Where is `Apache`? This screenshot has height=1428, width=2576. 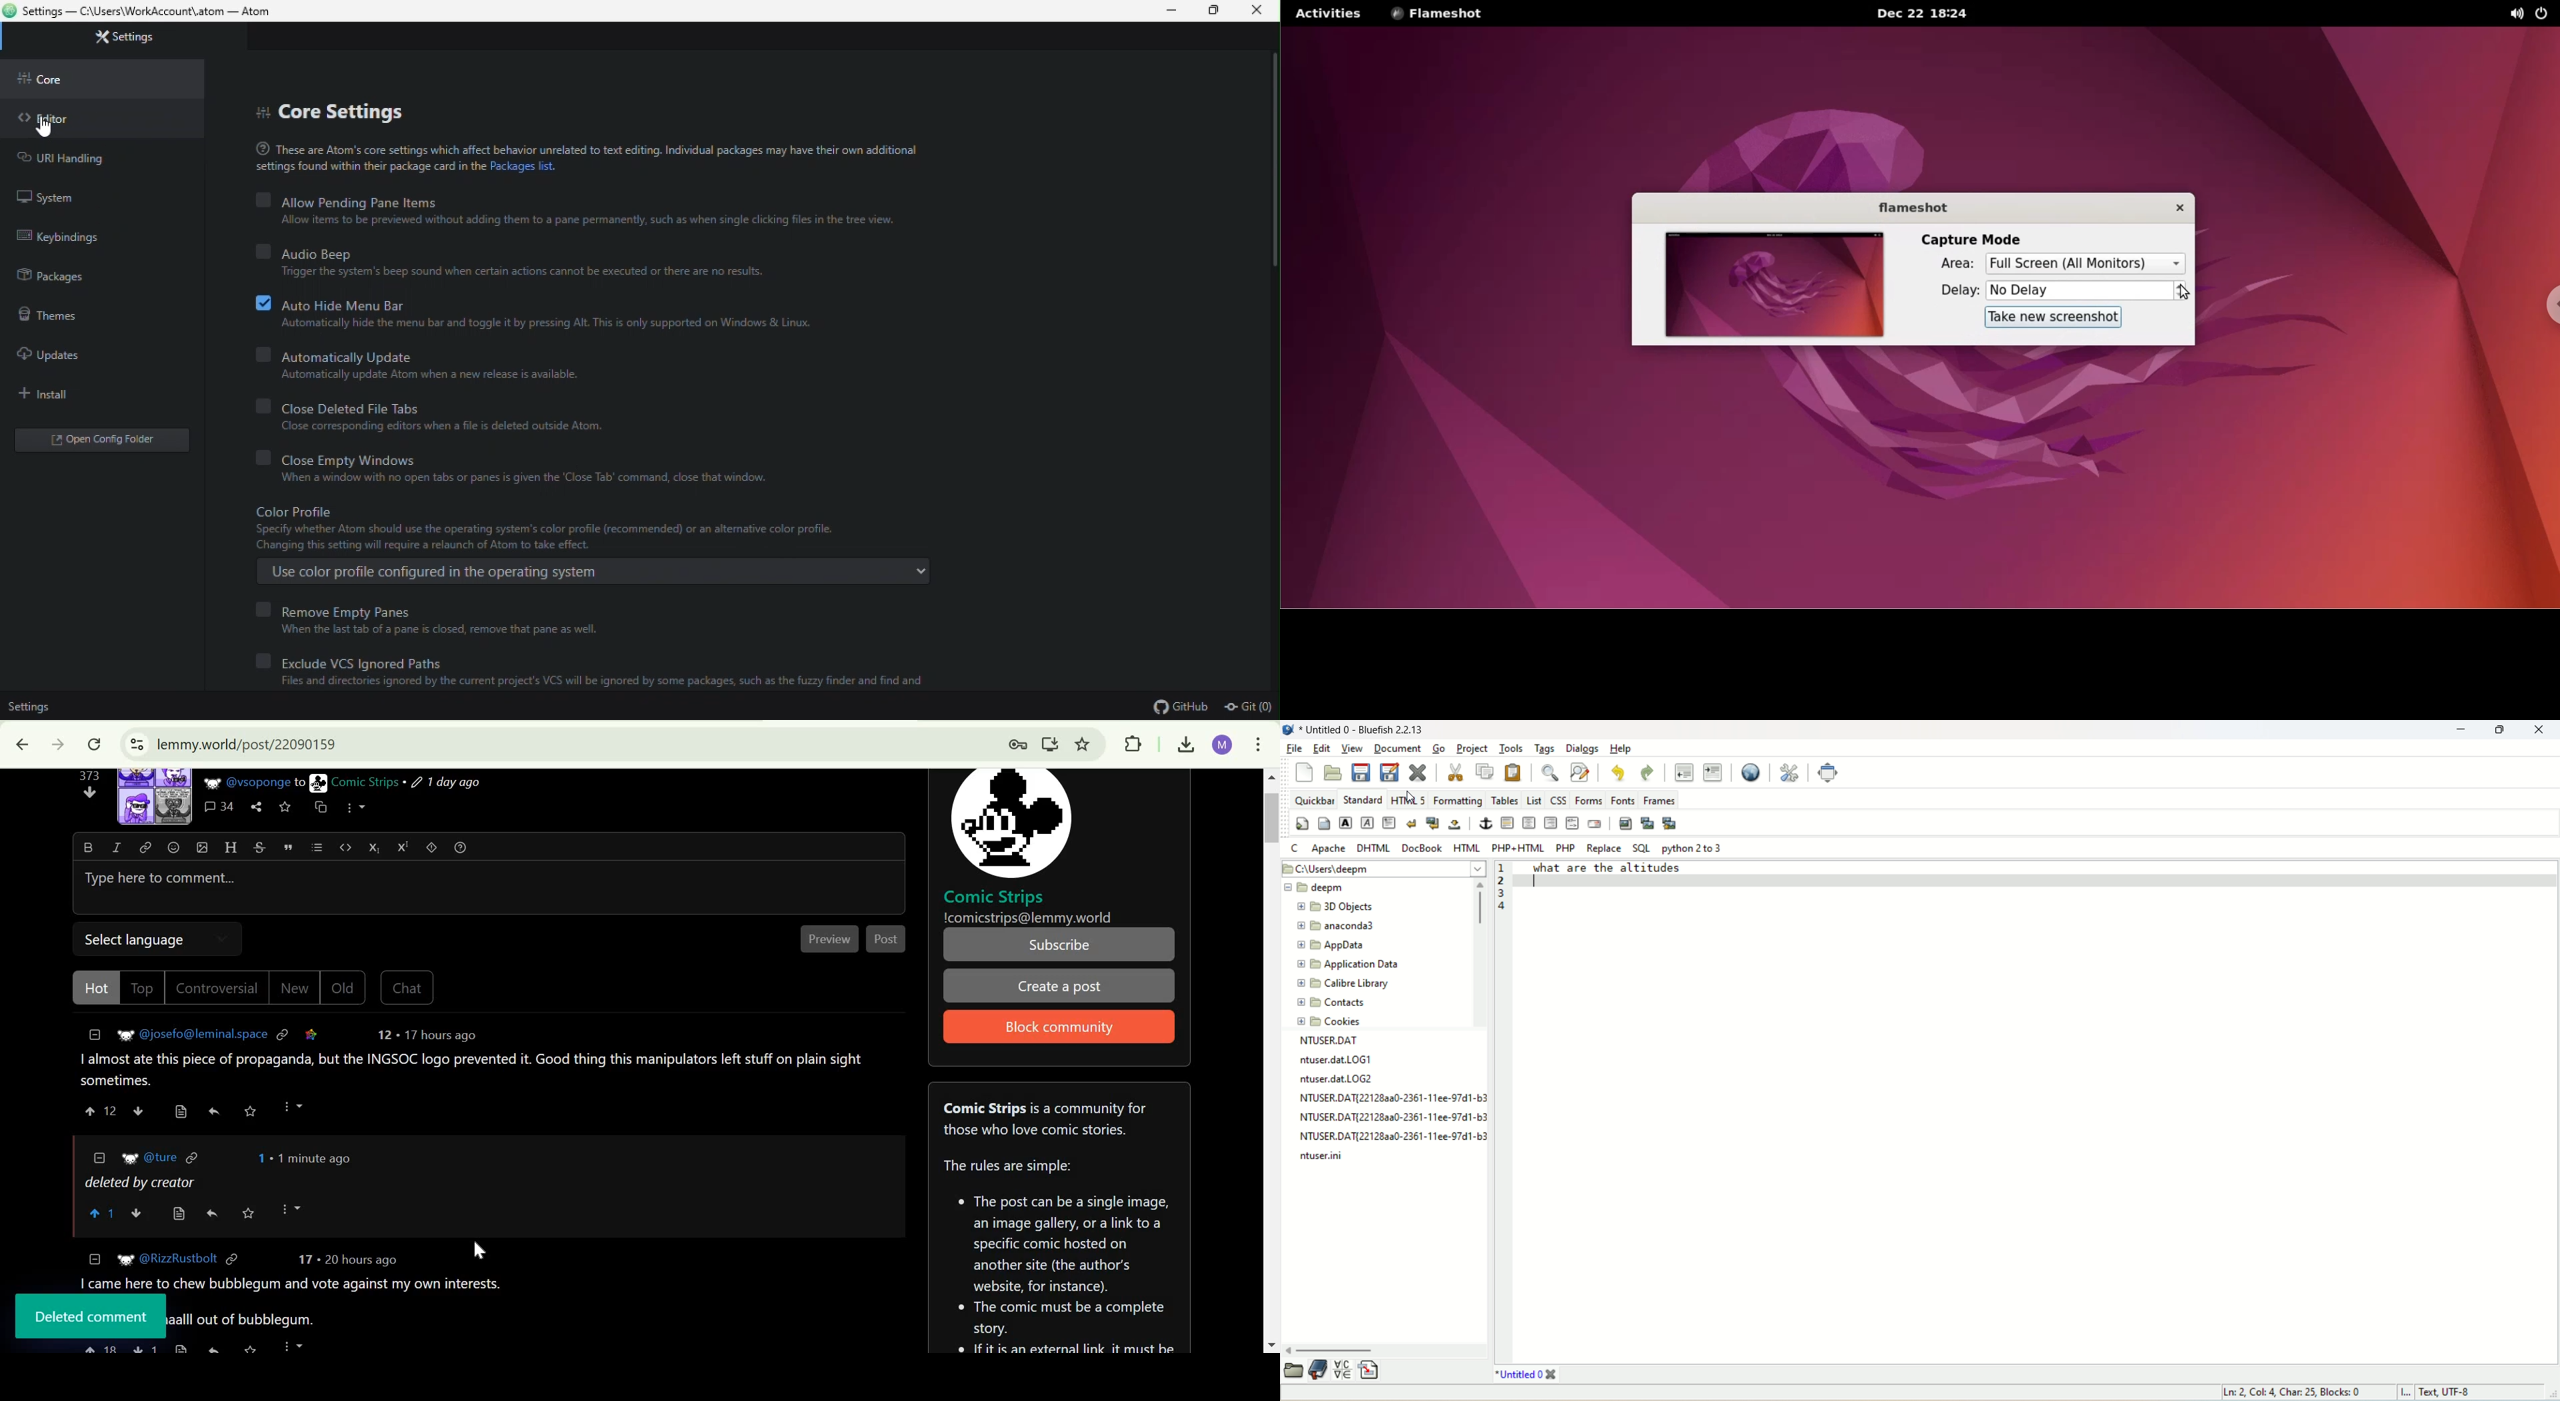 Apache is located at coordinates (1330, 848).